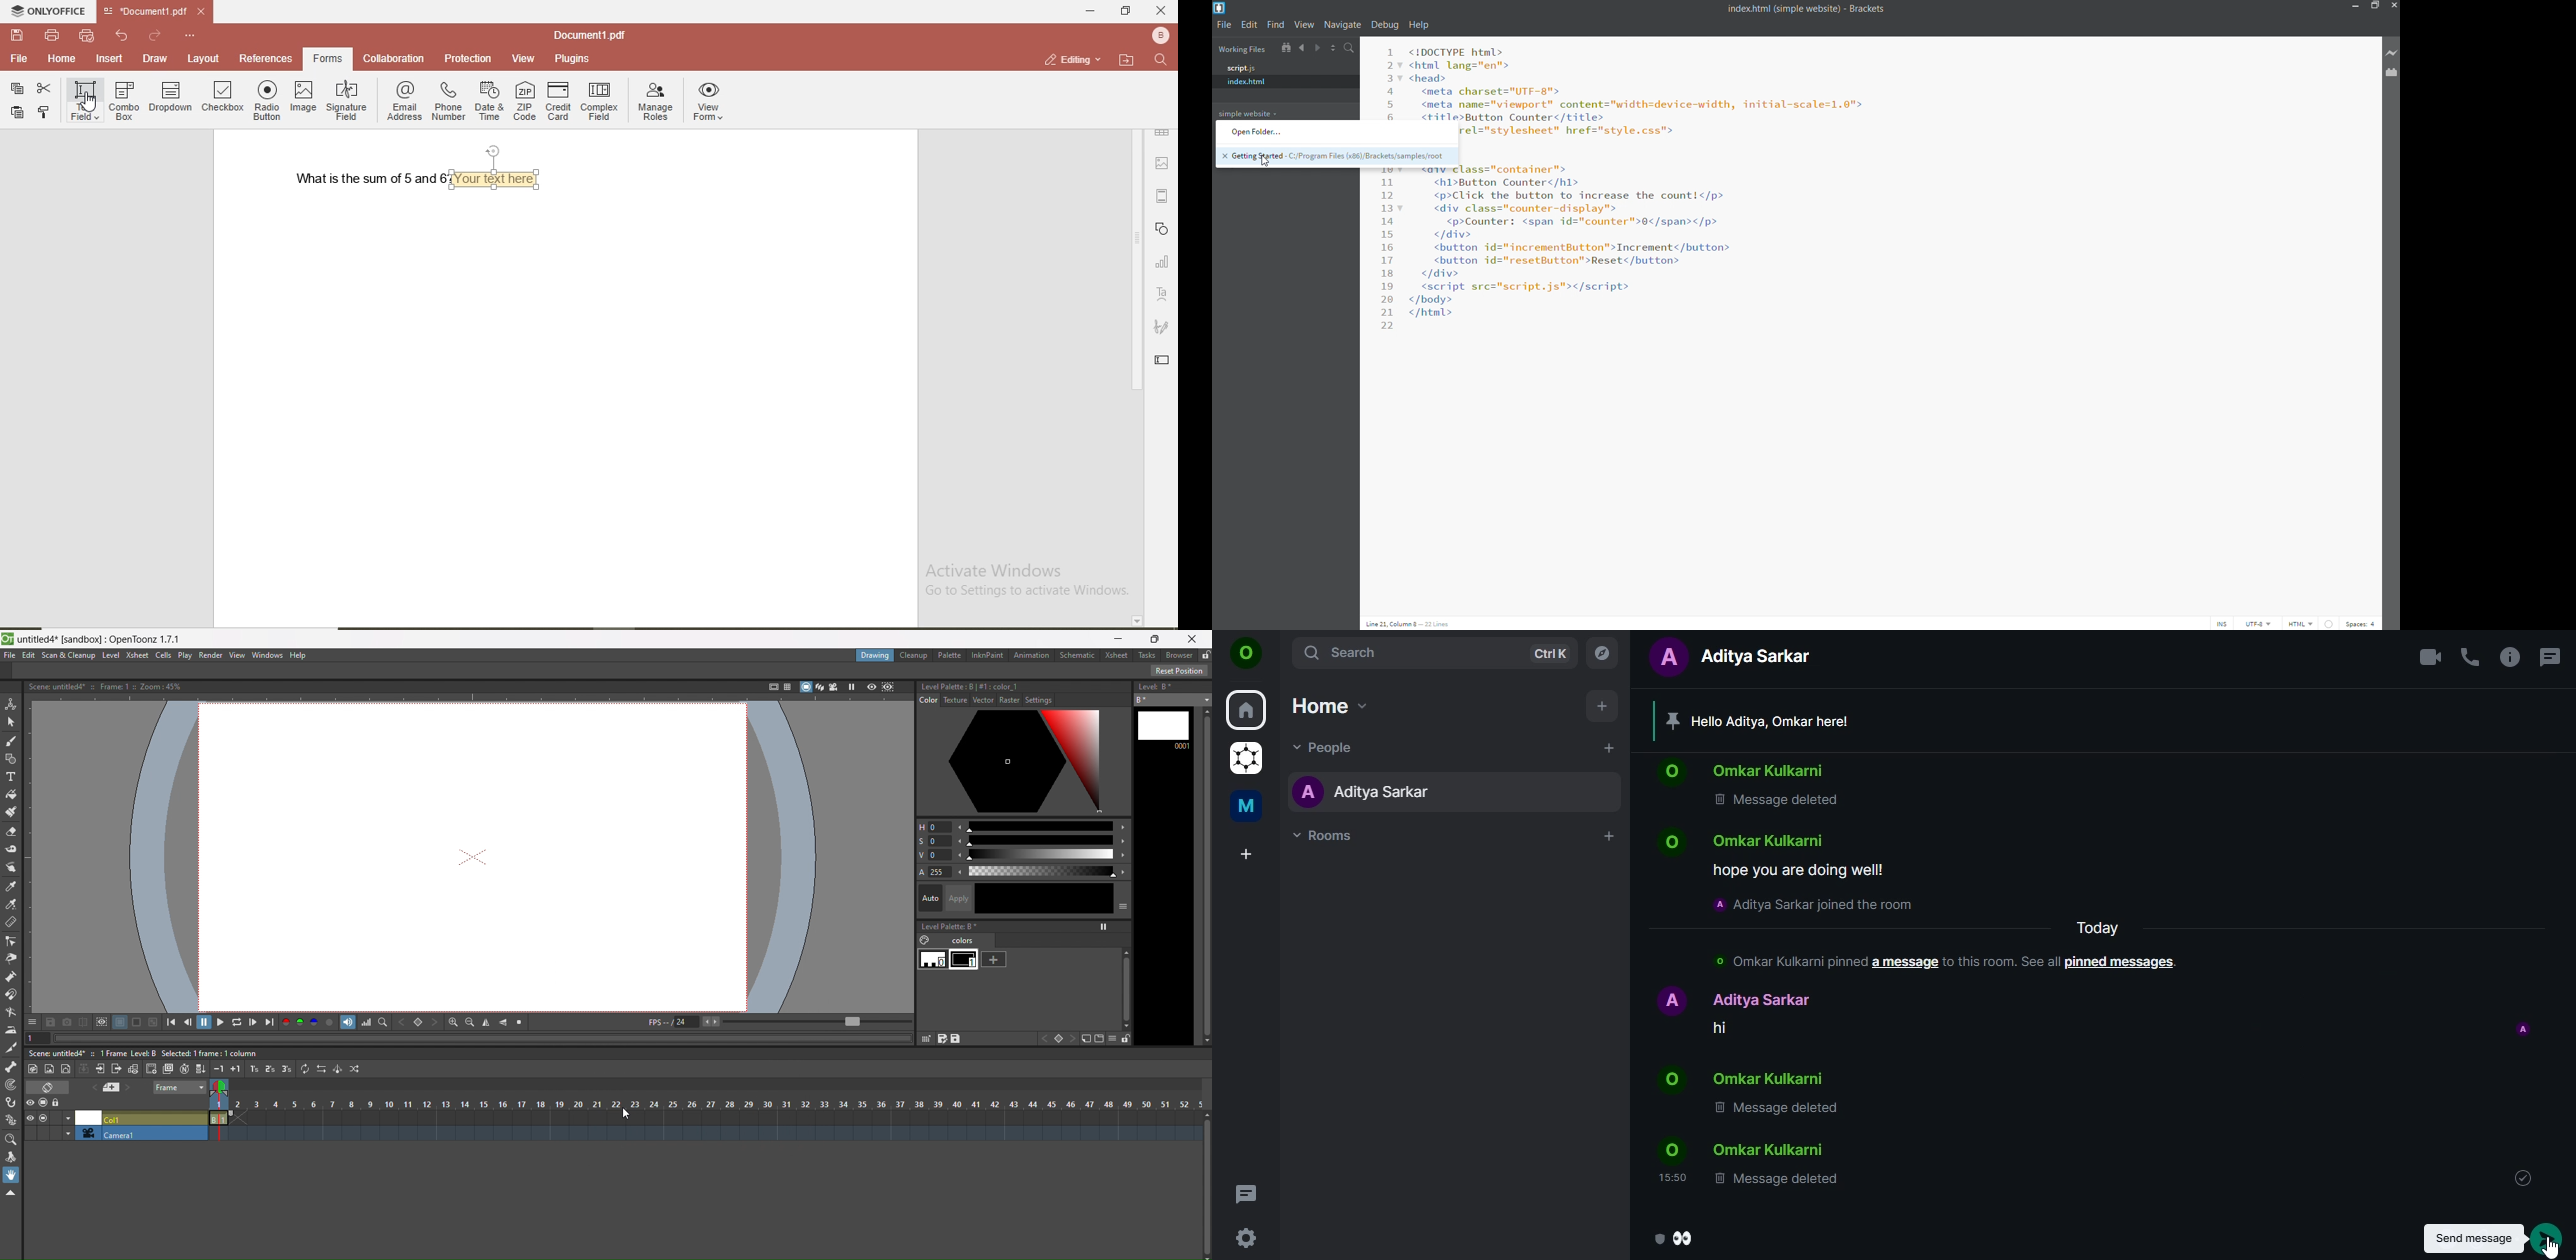  Describe the element at coordinates (1204, 1186) in the screenshot. I see `Scroll bar` at that location.